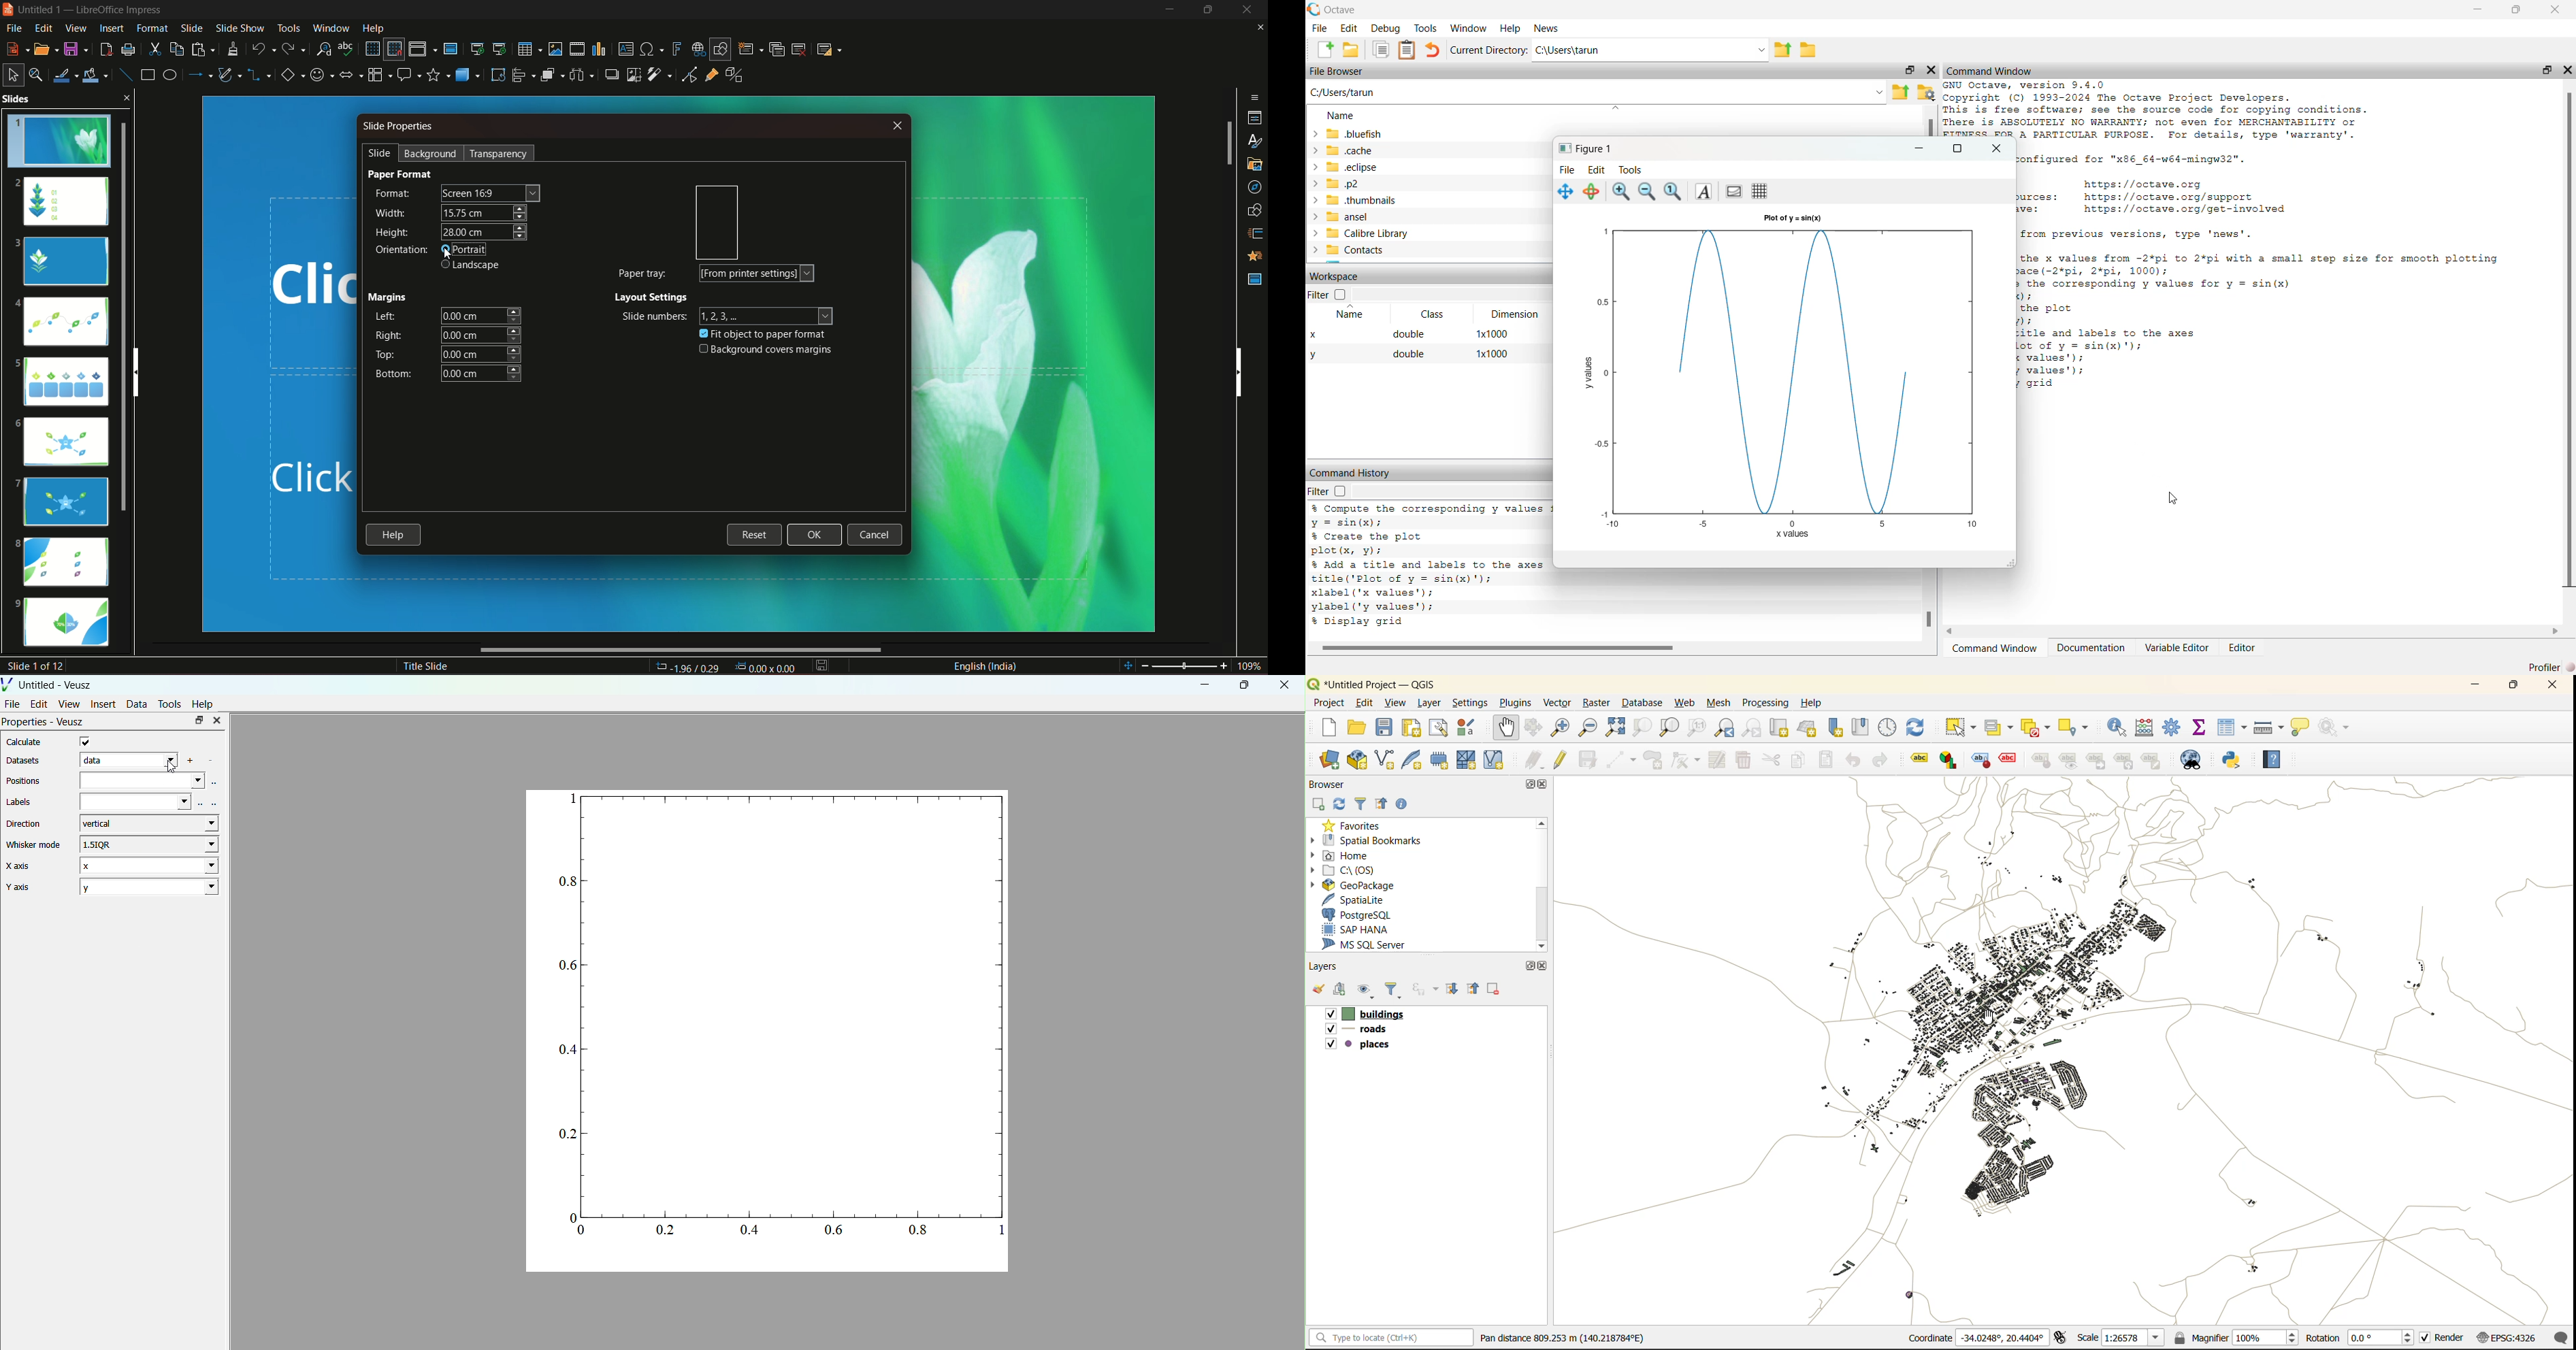 This screenshot has height=1372, width=2576. Describe the element at coordinates (1929, 126) in the screenshot. I see `scroll bar` at that location.